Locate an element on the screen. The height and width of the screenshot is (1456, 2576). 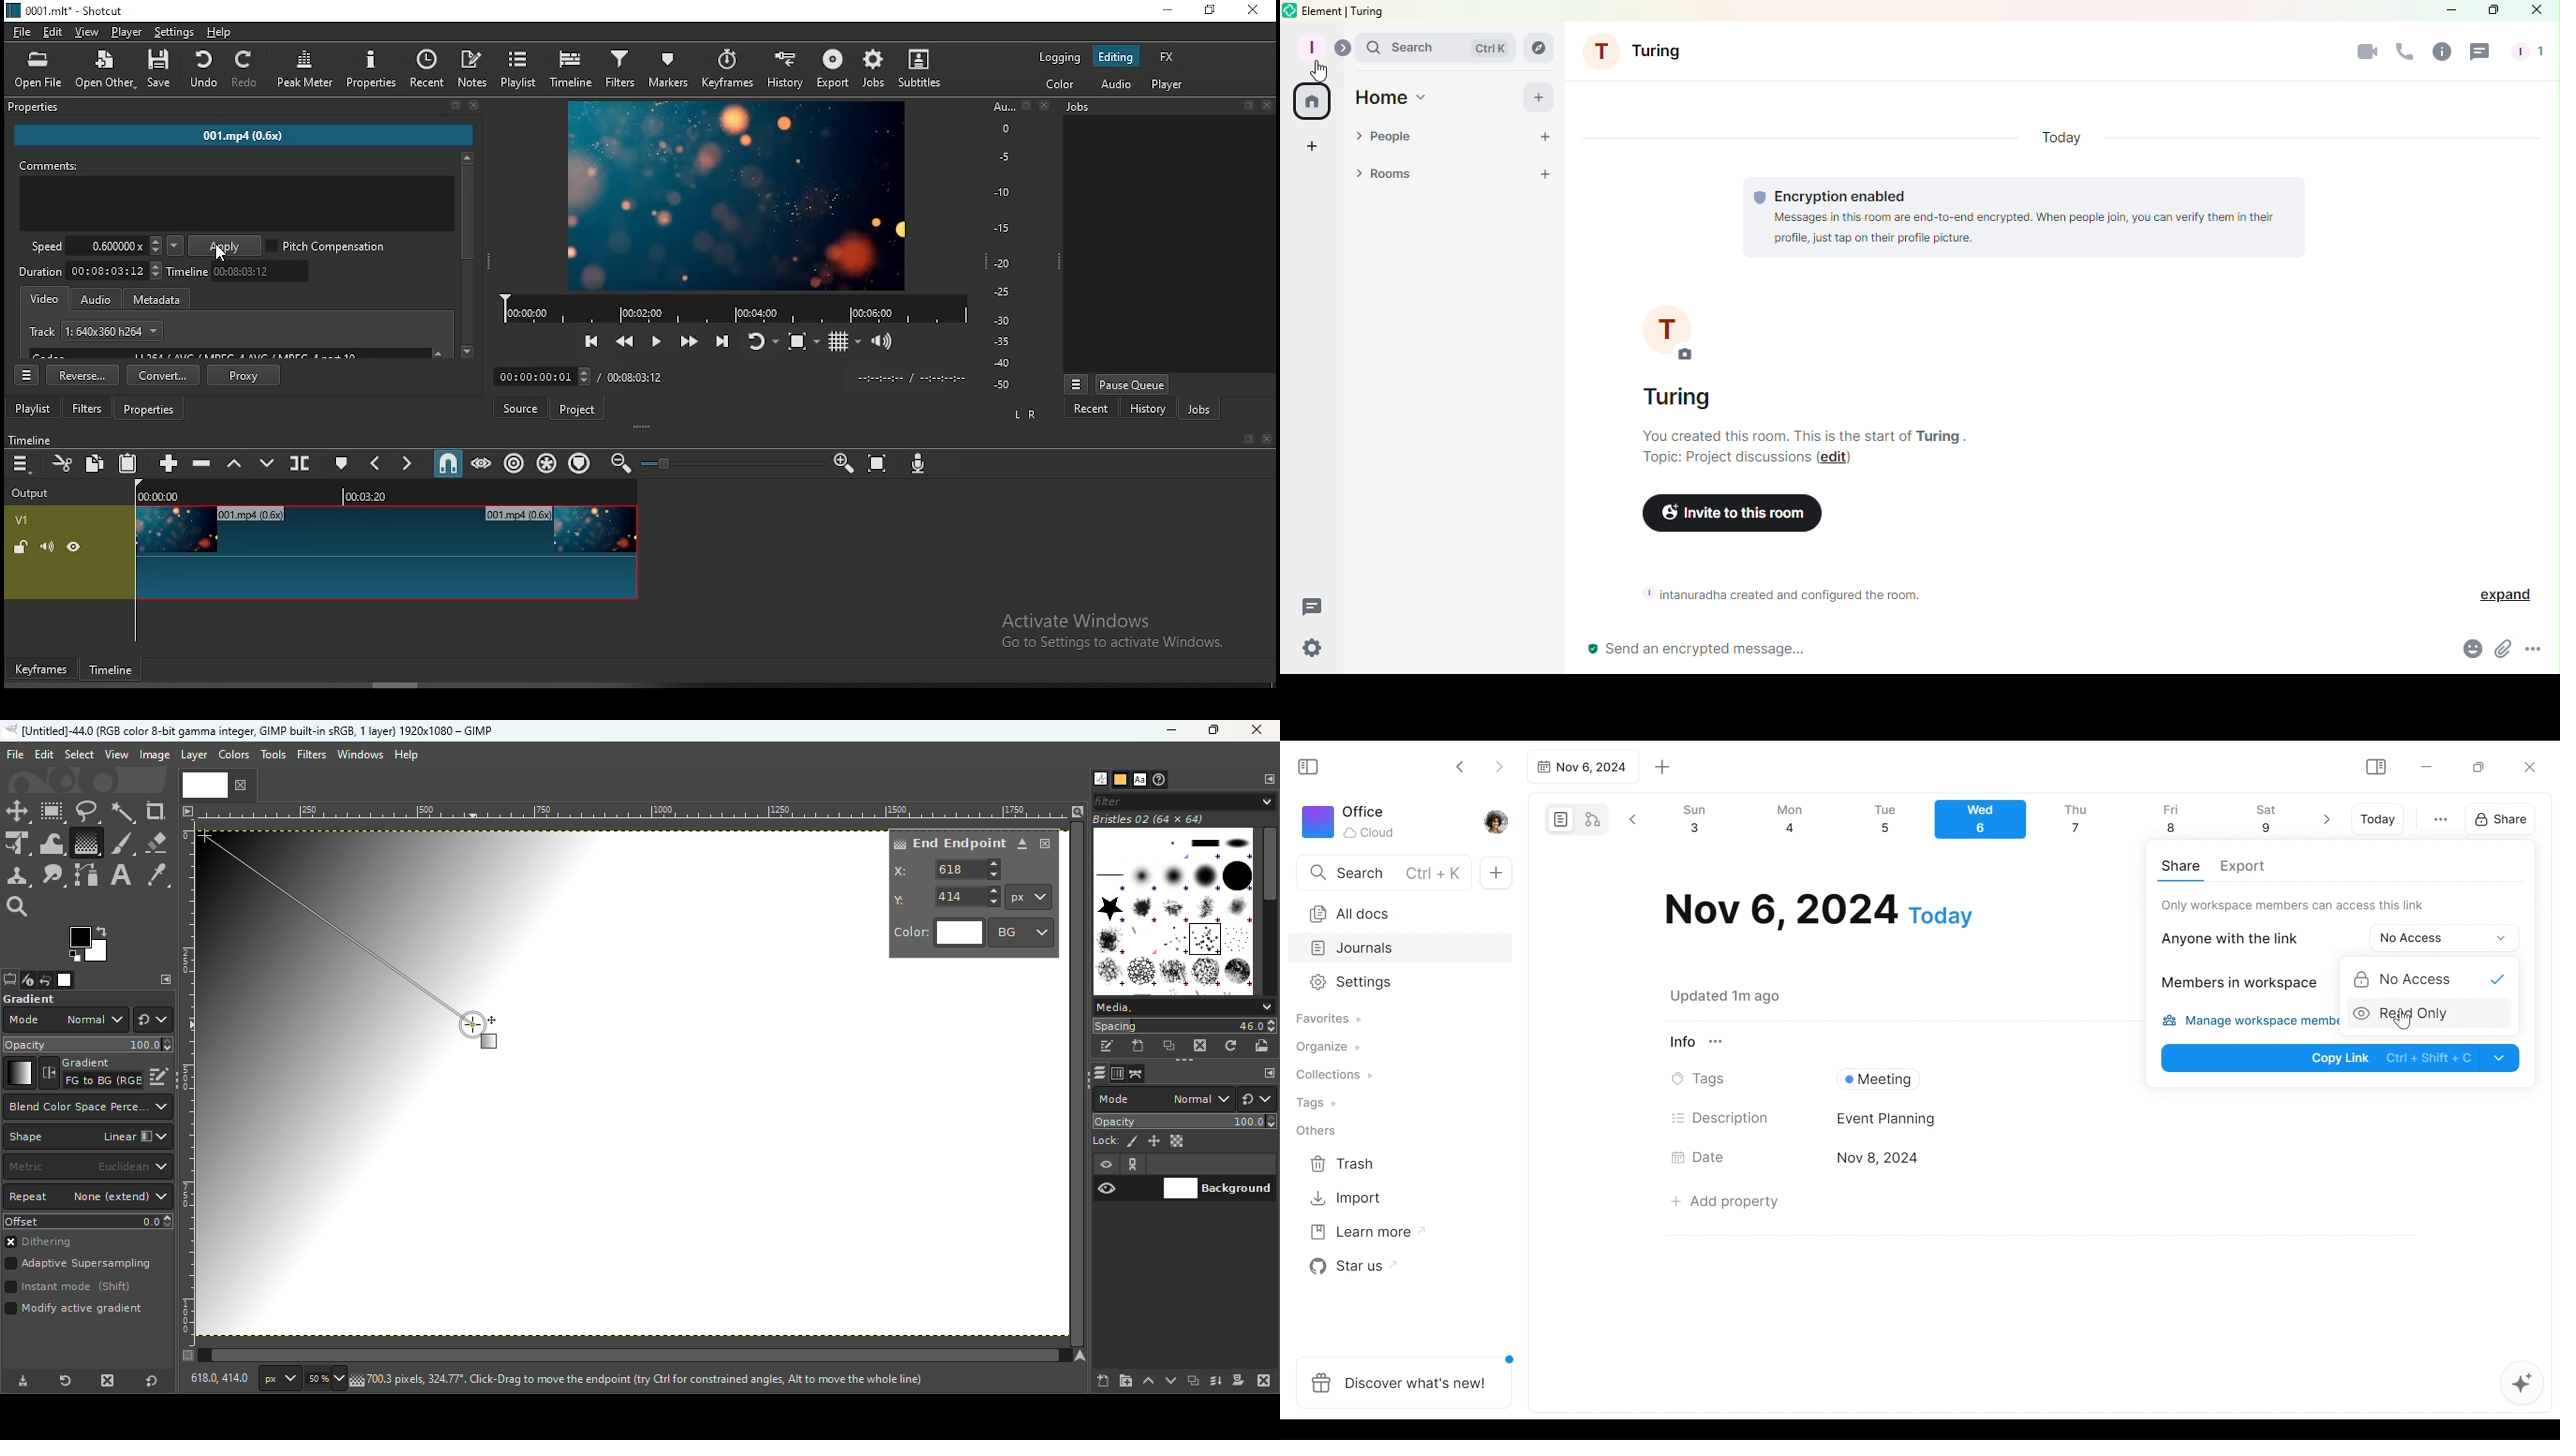
player is located at coordinates (127, 31).